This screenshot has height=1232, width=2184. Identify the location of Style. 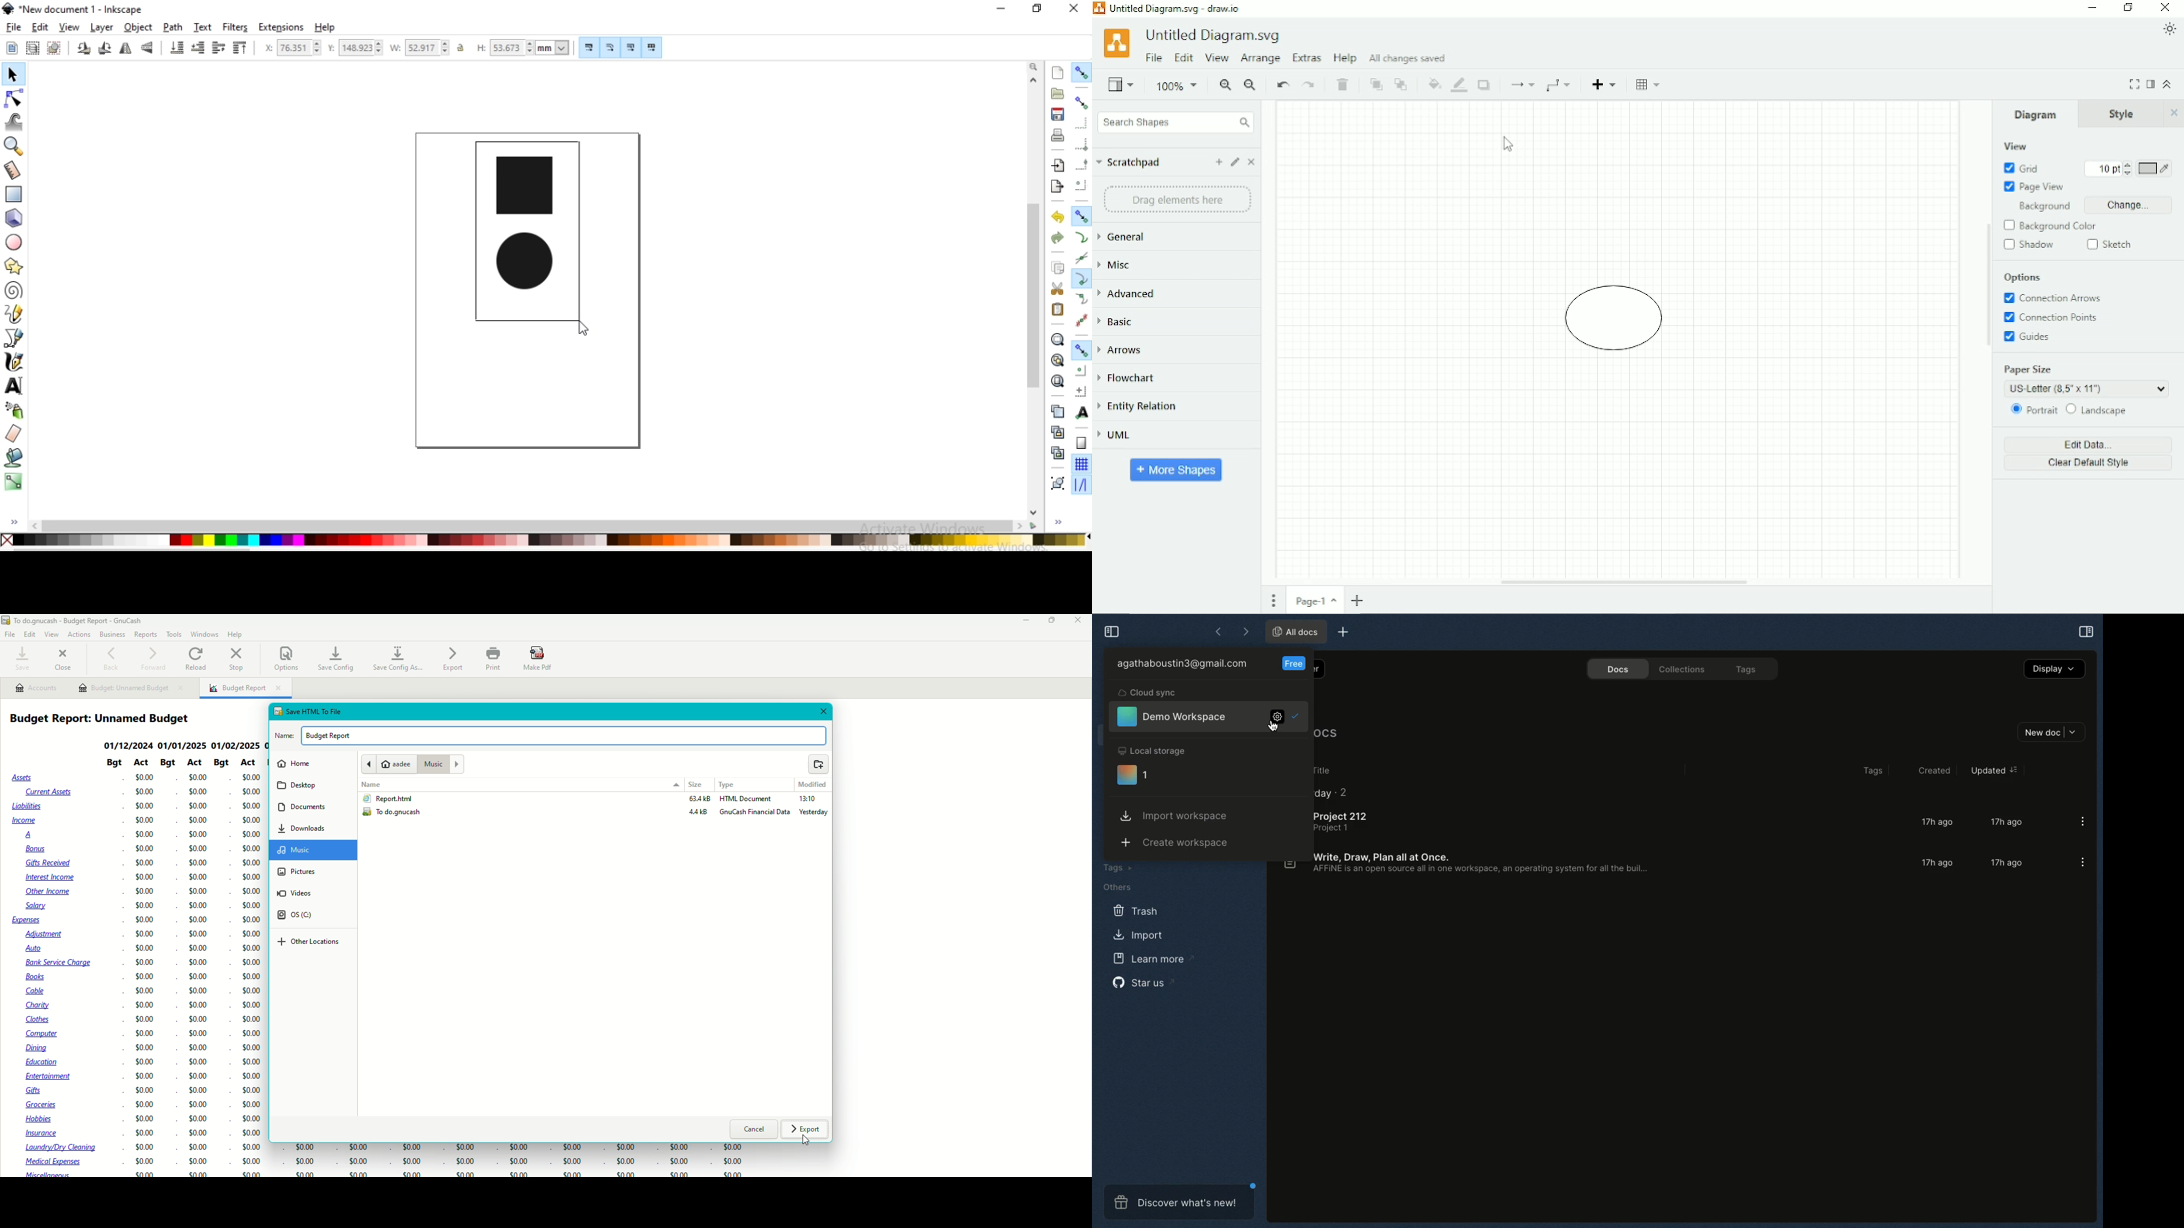
(2124, 113).